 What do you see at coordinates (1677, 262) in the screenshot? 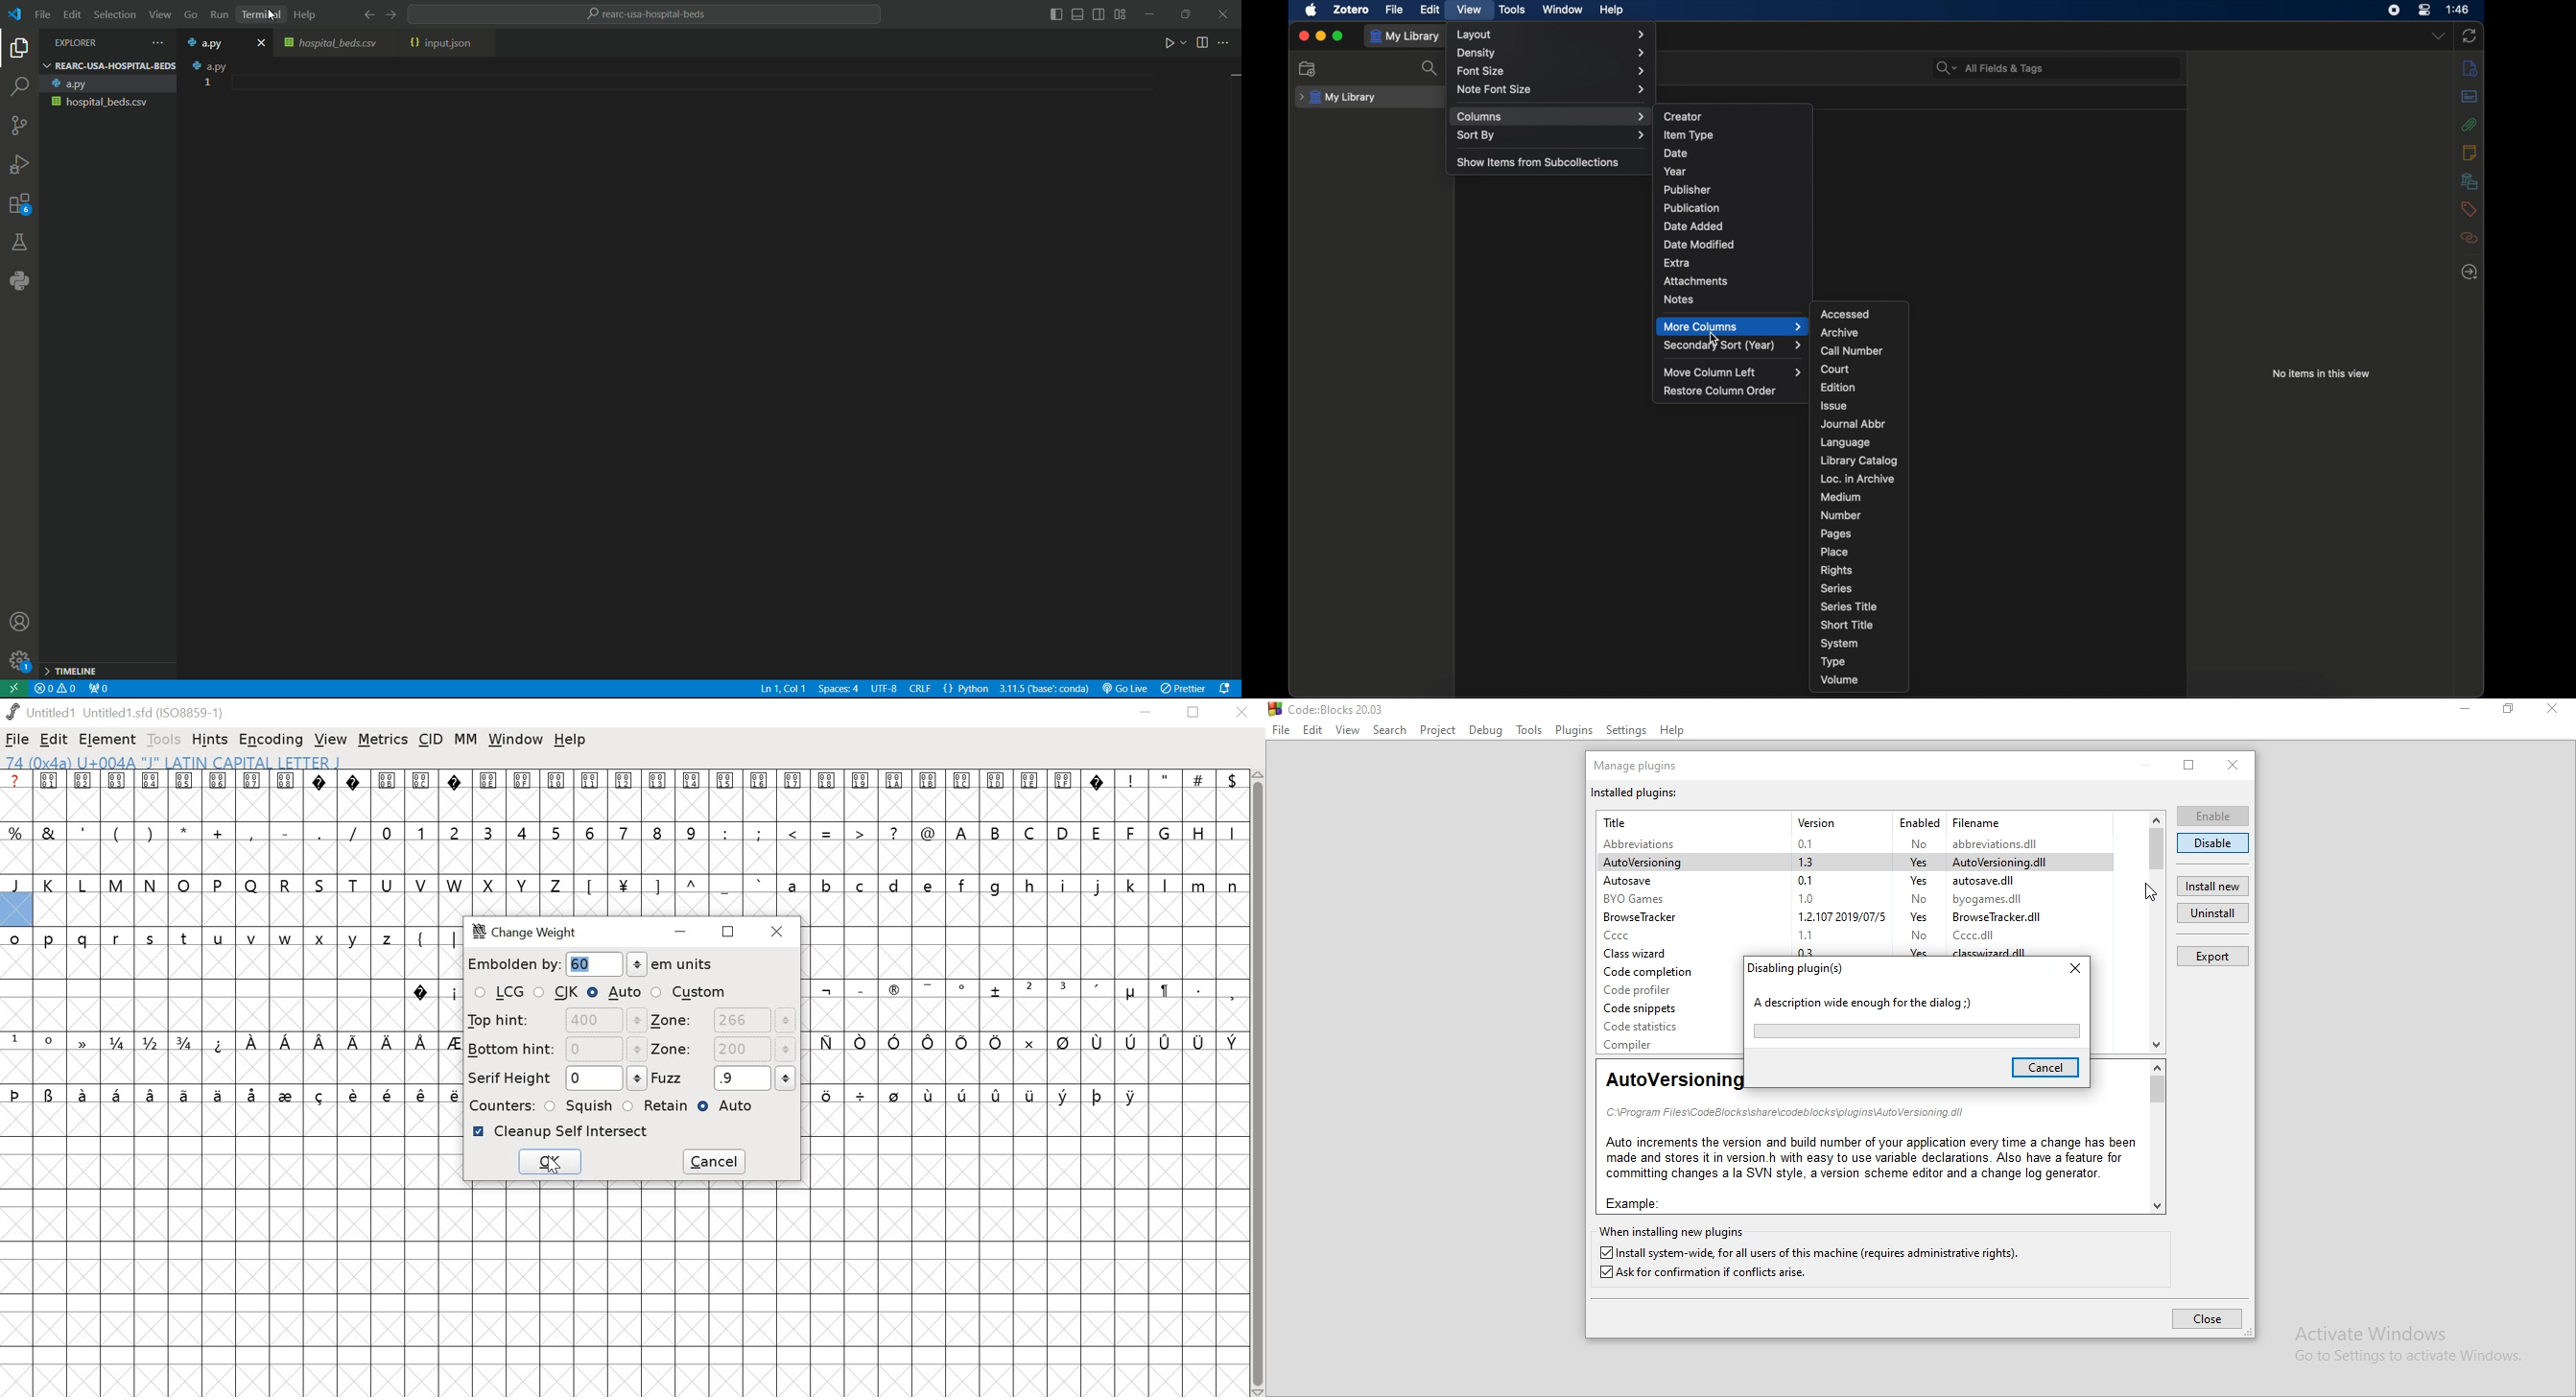
I see `extra` at bounding box center [1677, 262].